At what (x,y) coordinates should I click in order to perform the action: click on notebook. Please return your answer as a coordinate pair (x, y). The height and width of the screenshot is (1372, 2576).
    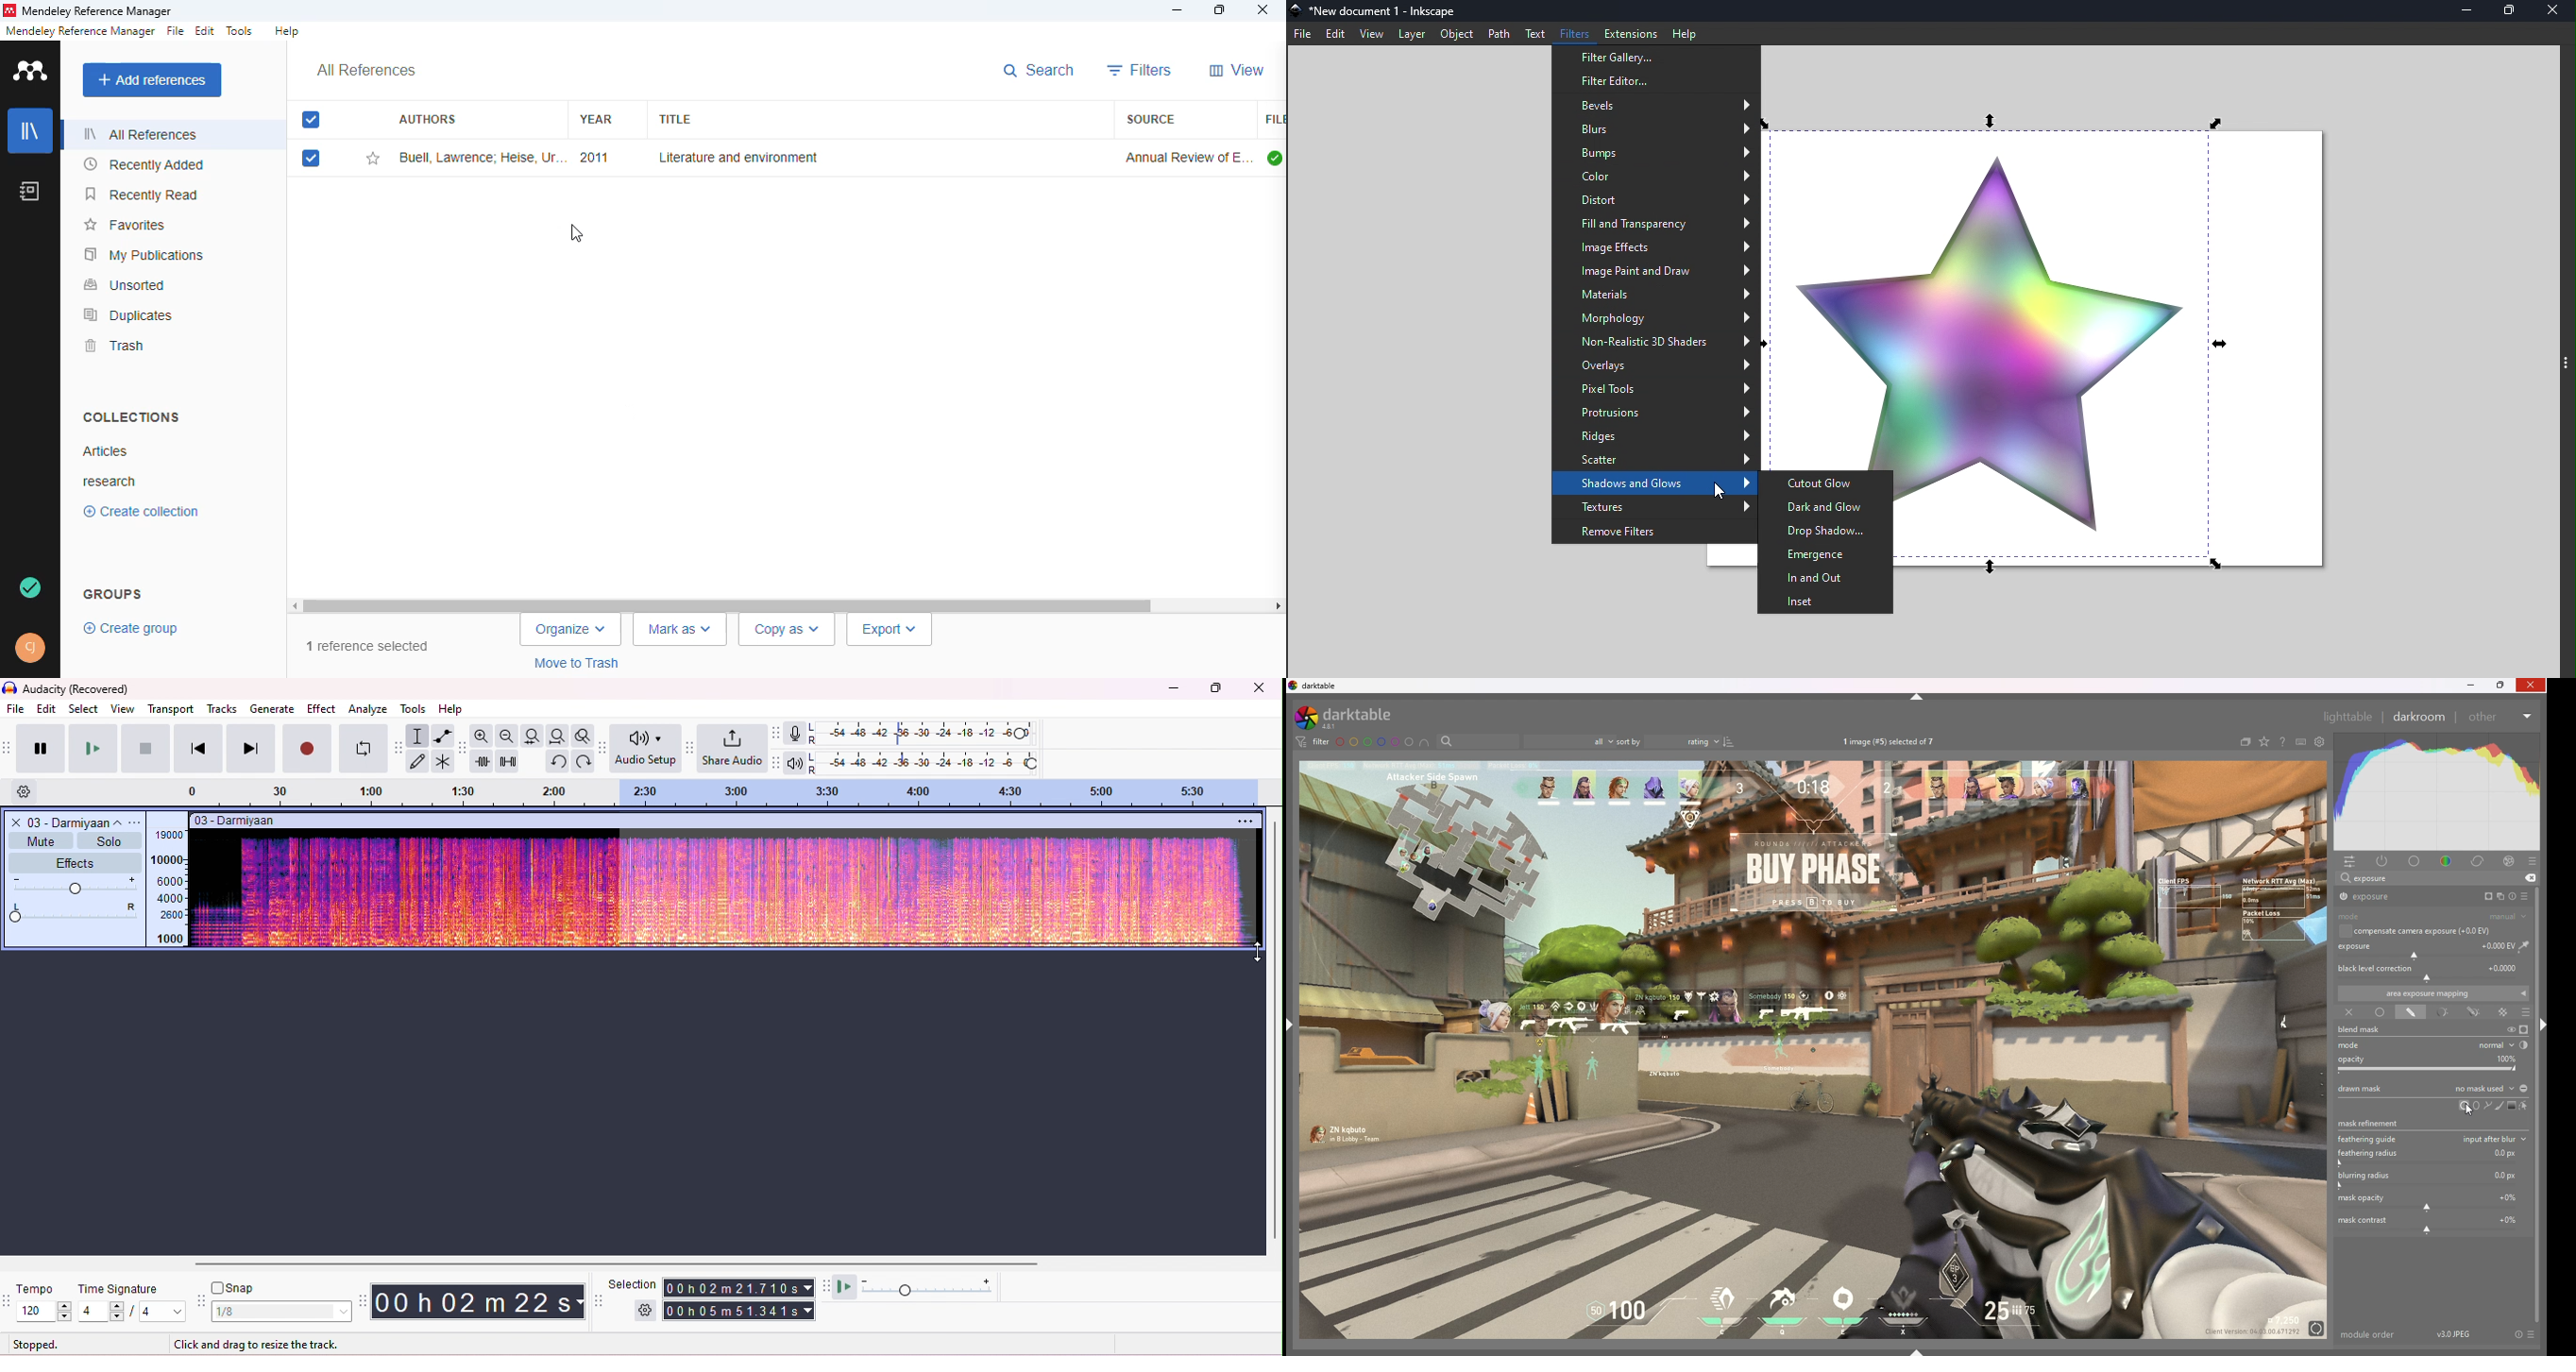
    Looking at the image, I should click on (29, 191).